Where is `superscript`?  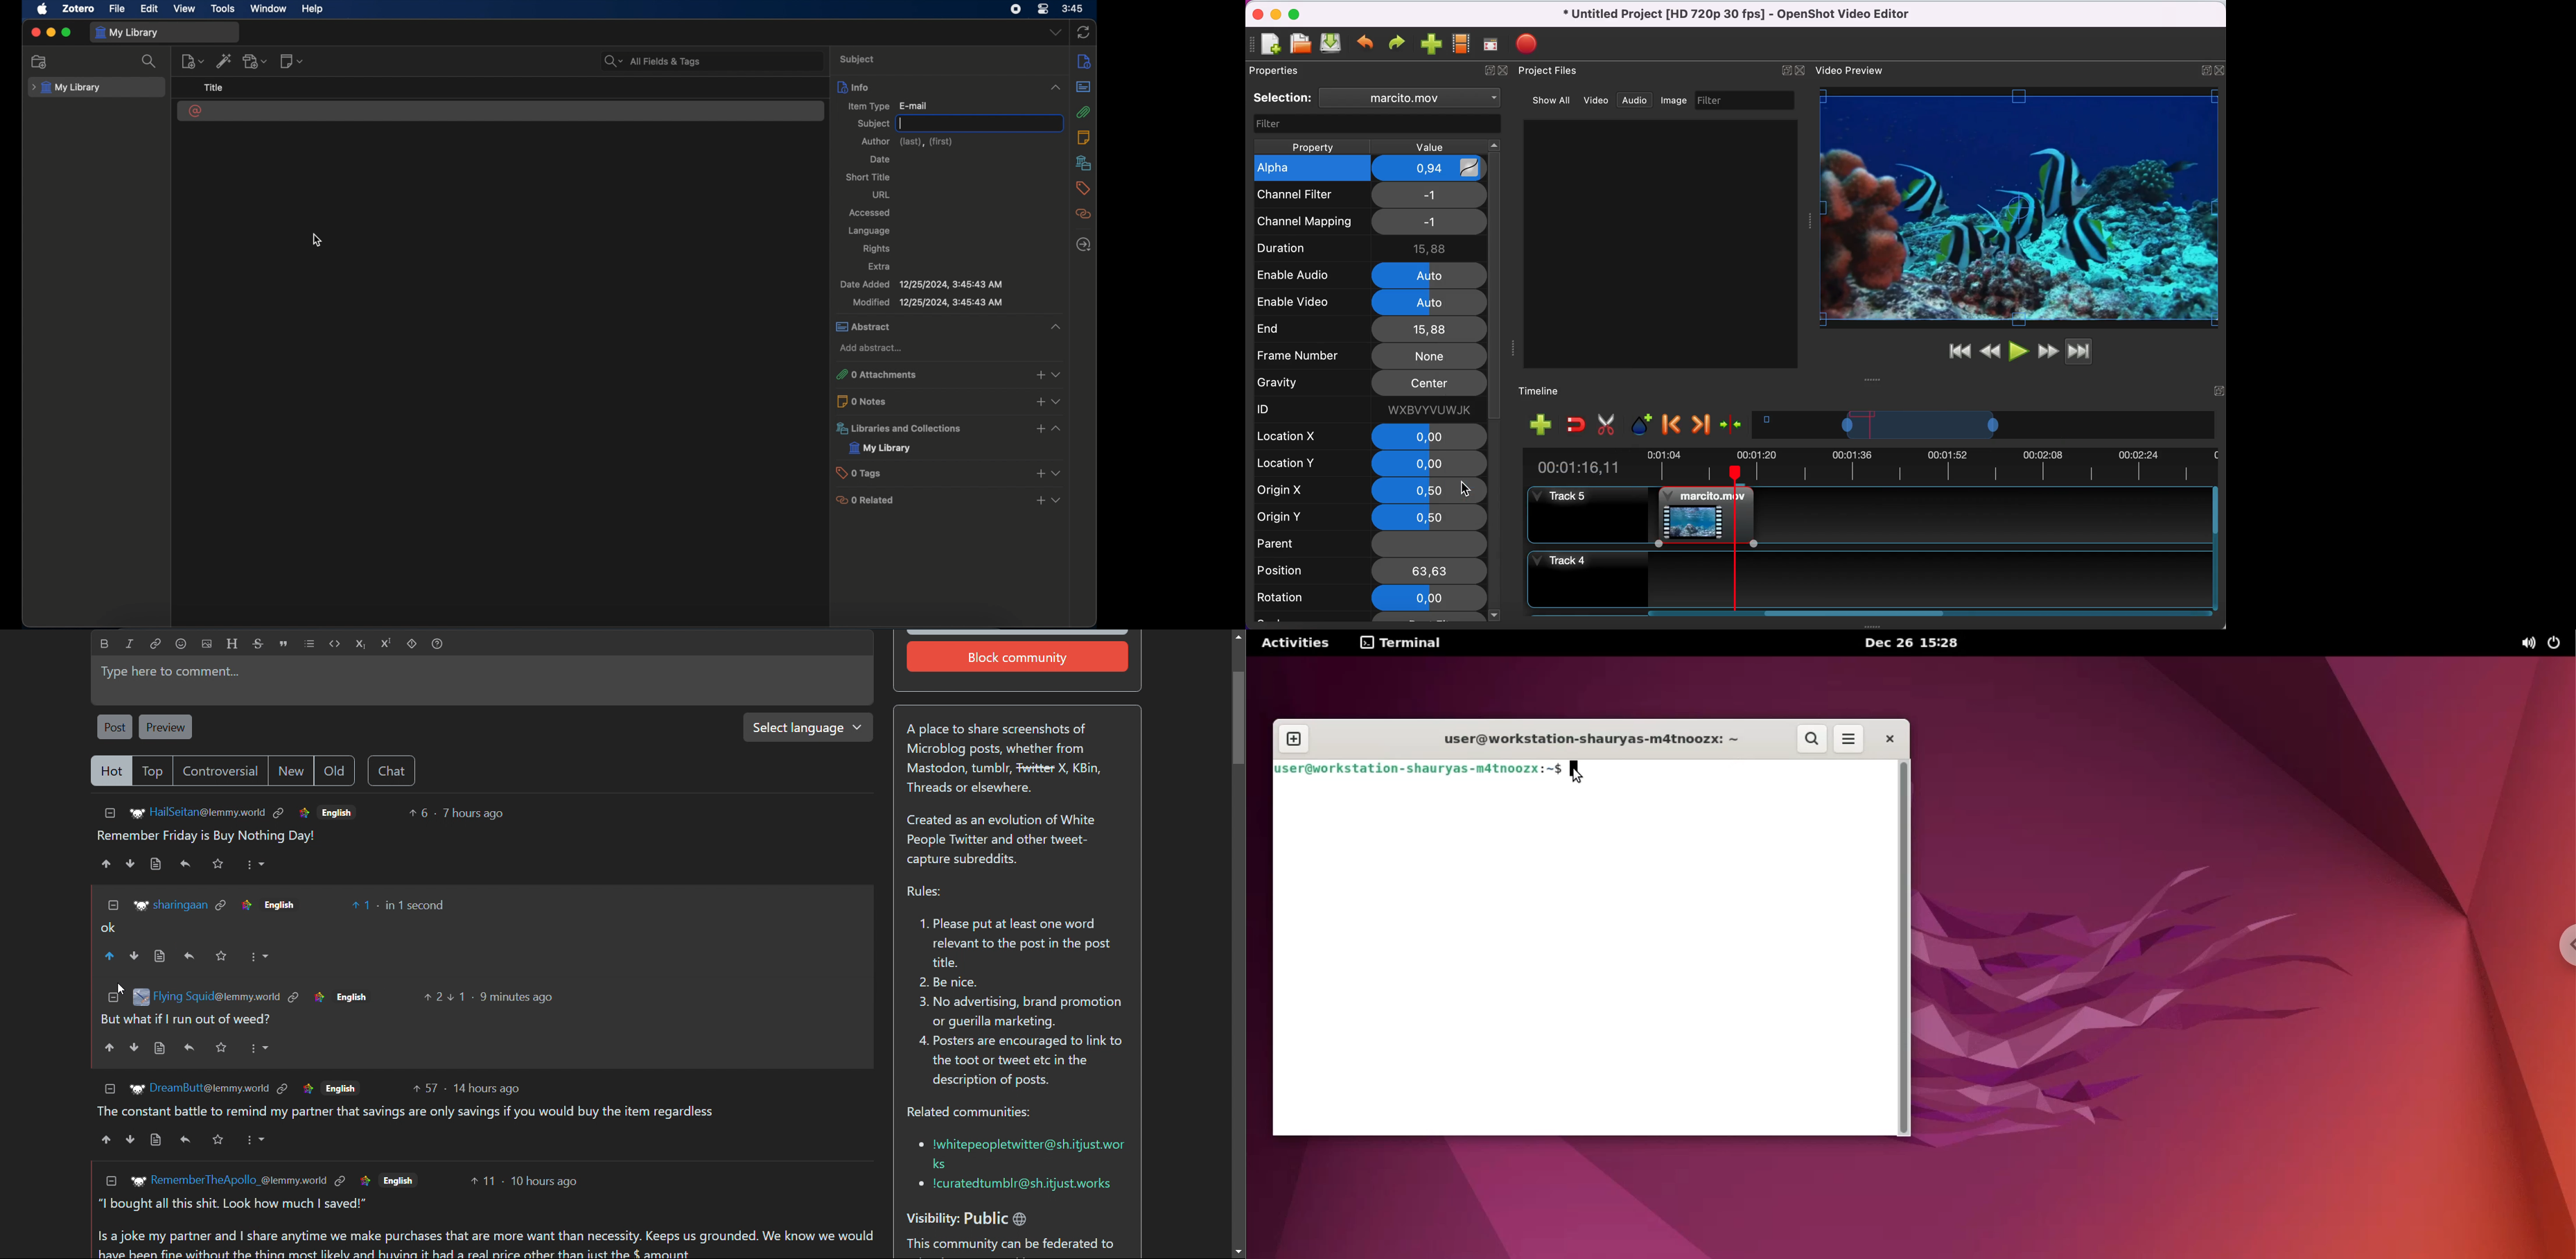
superscript is located at coordinates (387, 643).